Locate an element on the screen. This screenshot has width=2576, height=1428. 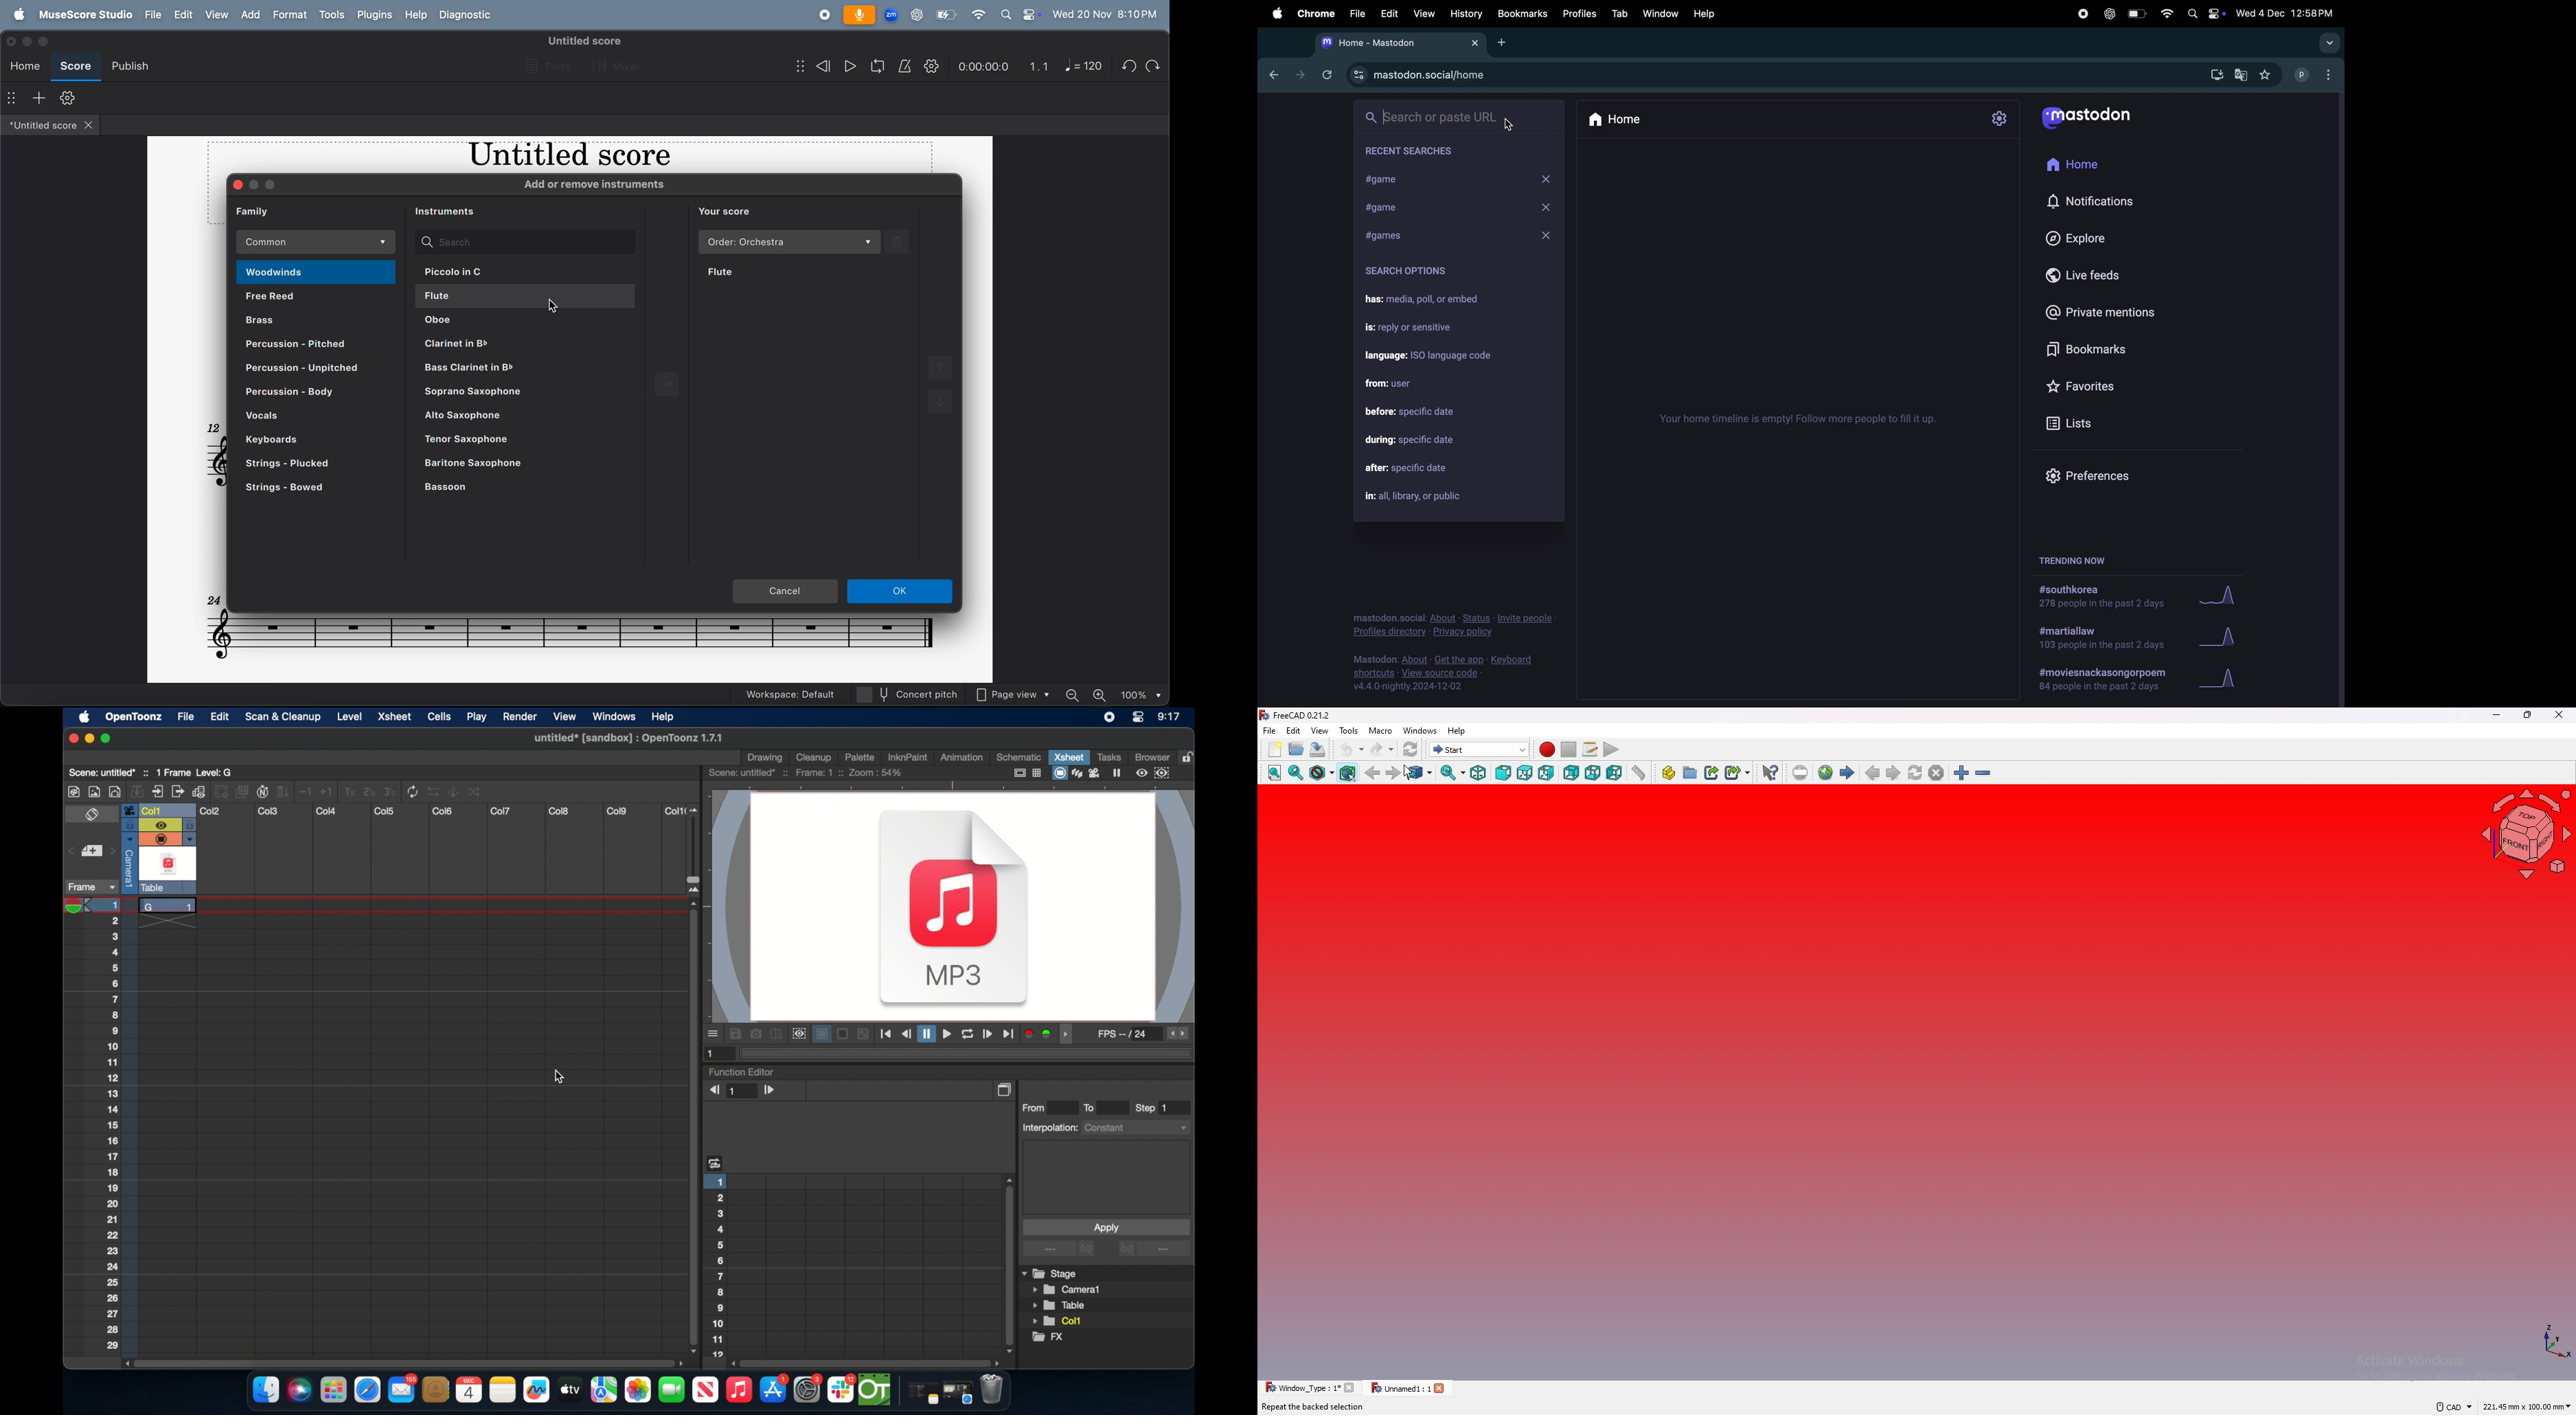
search is located at coordinates (1006, 14).